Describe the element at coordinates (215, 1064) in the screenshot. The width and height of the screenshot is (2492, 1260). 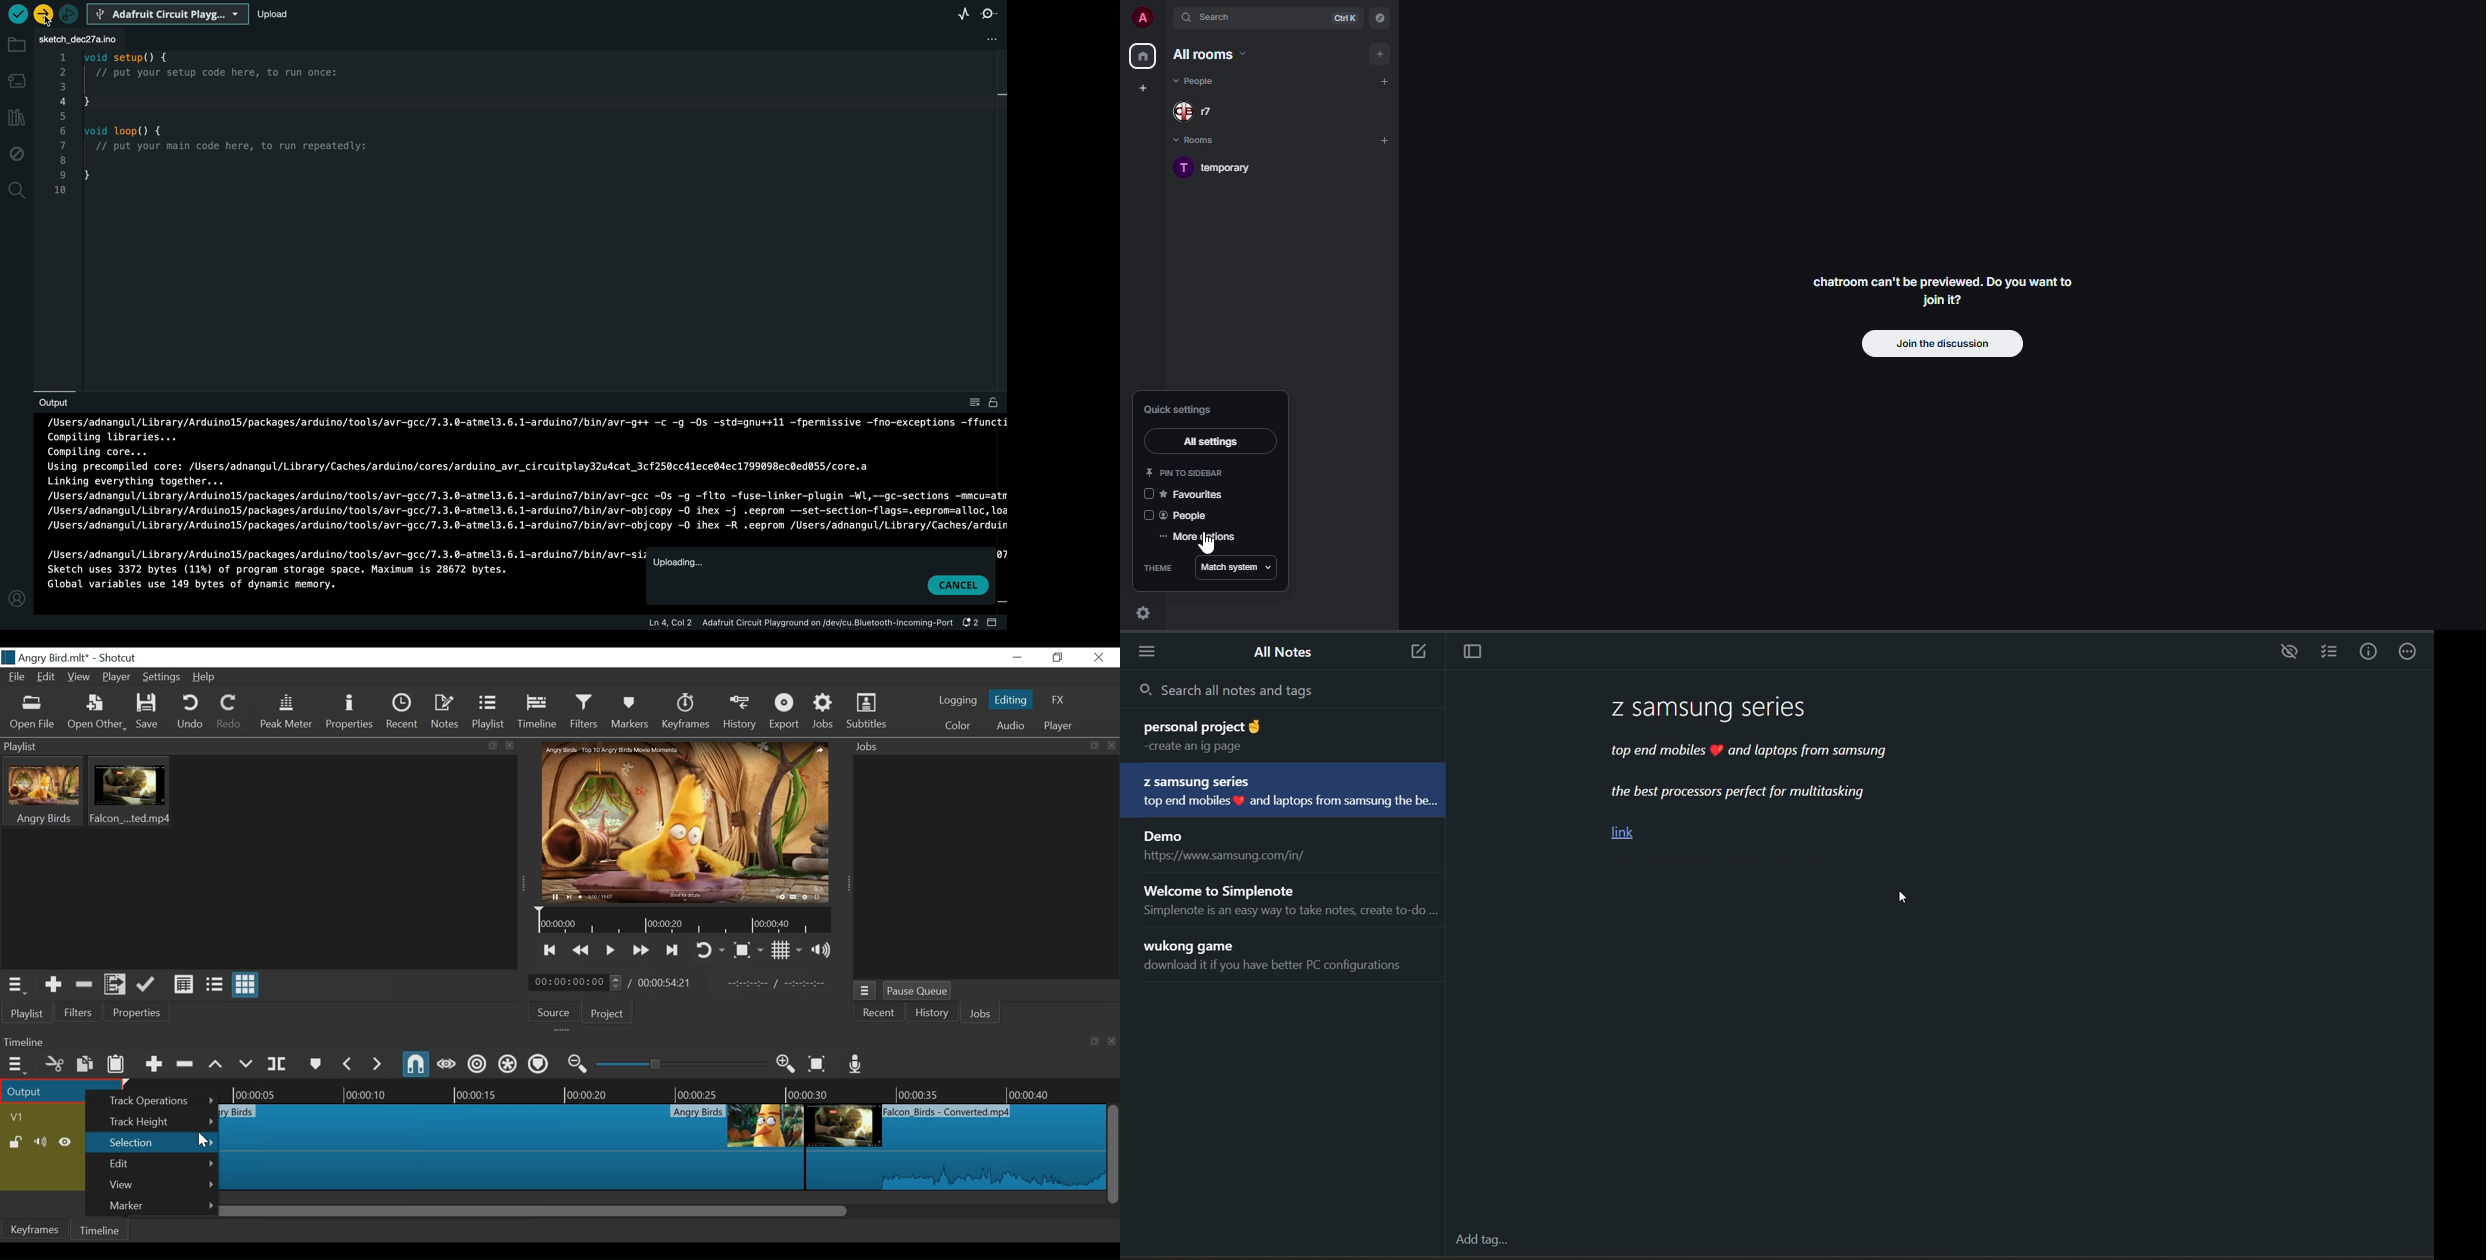
I see `lift` at that location.